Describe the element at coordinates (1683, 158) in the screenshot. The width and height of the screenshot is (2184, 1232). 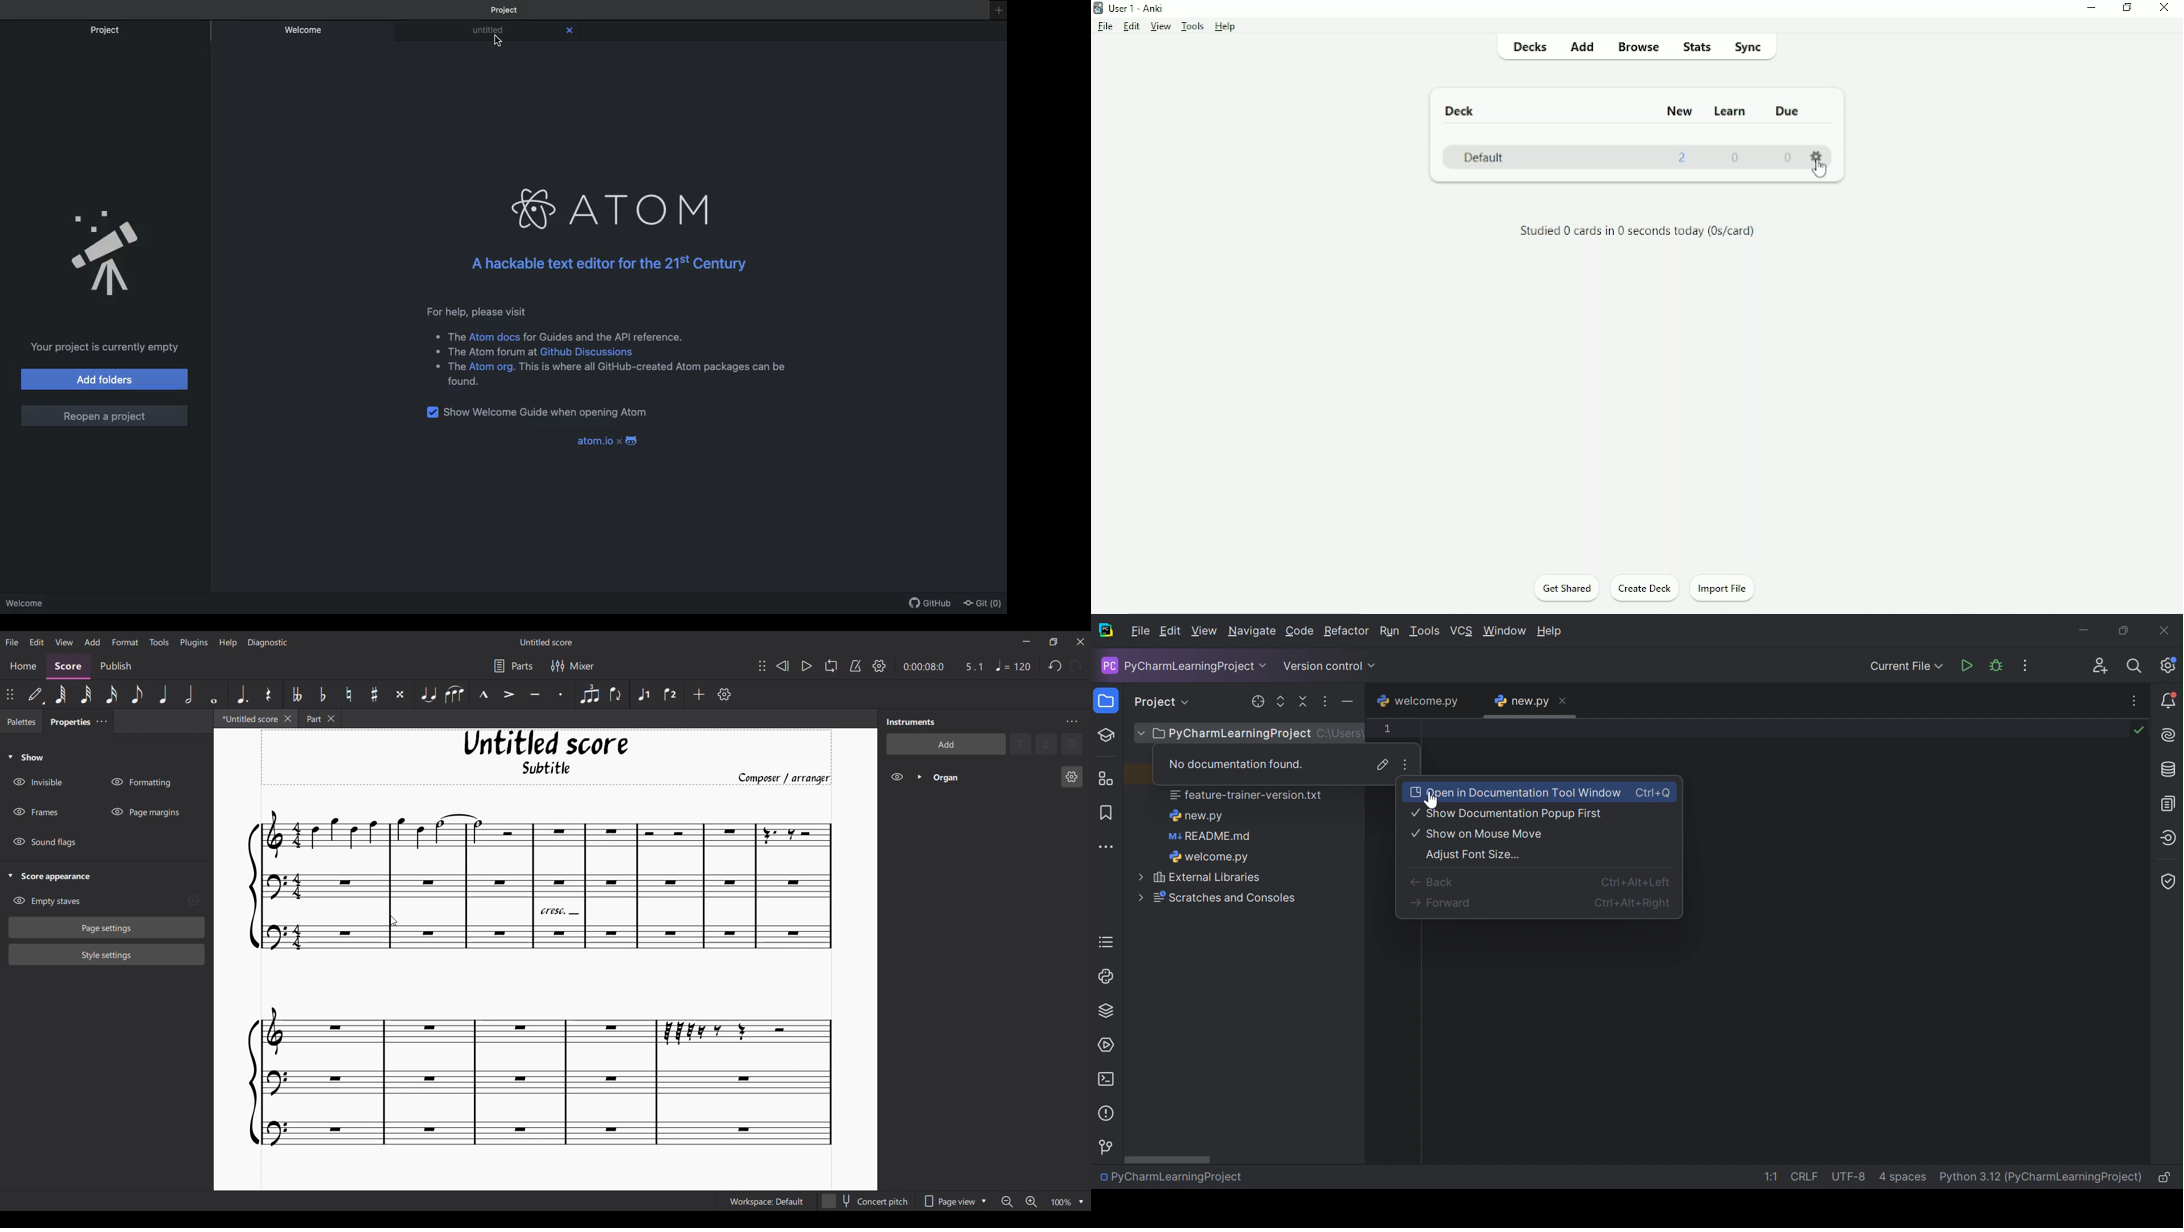
I see `2` at that location.